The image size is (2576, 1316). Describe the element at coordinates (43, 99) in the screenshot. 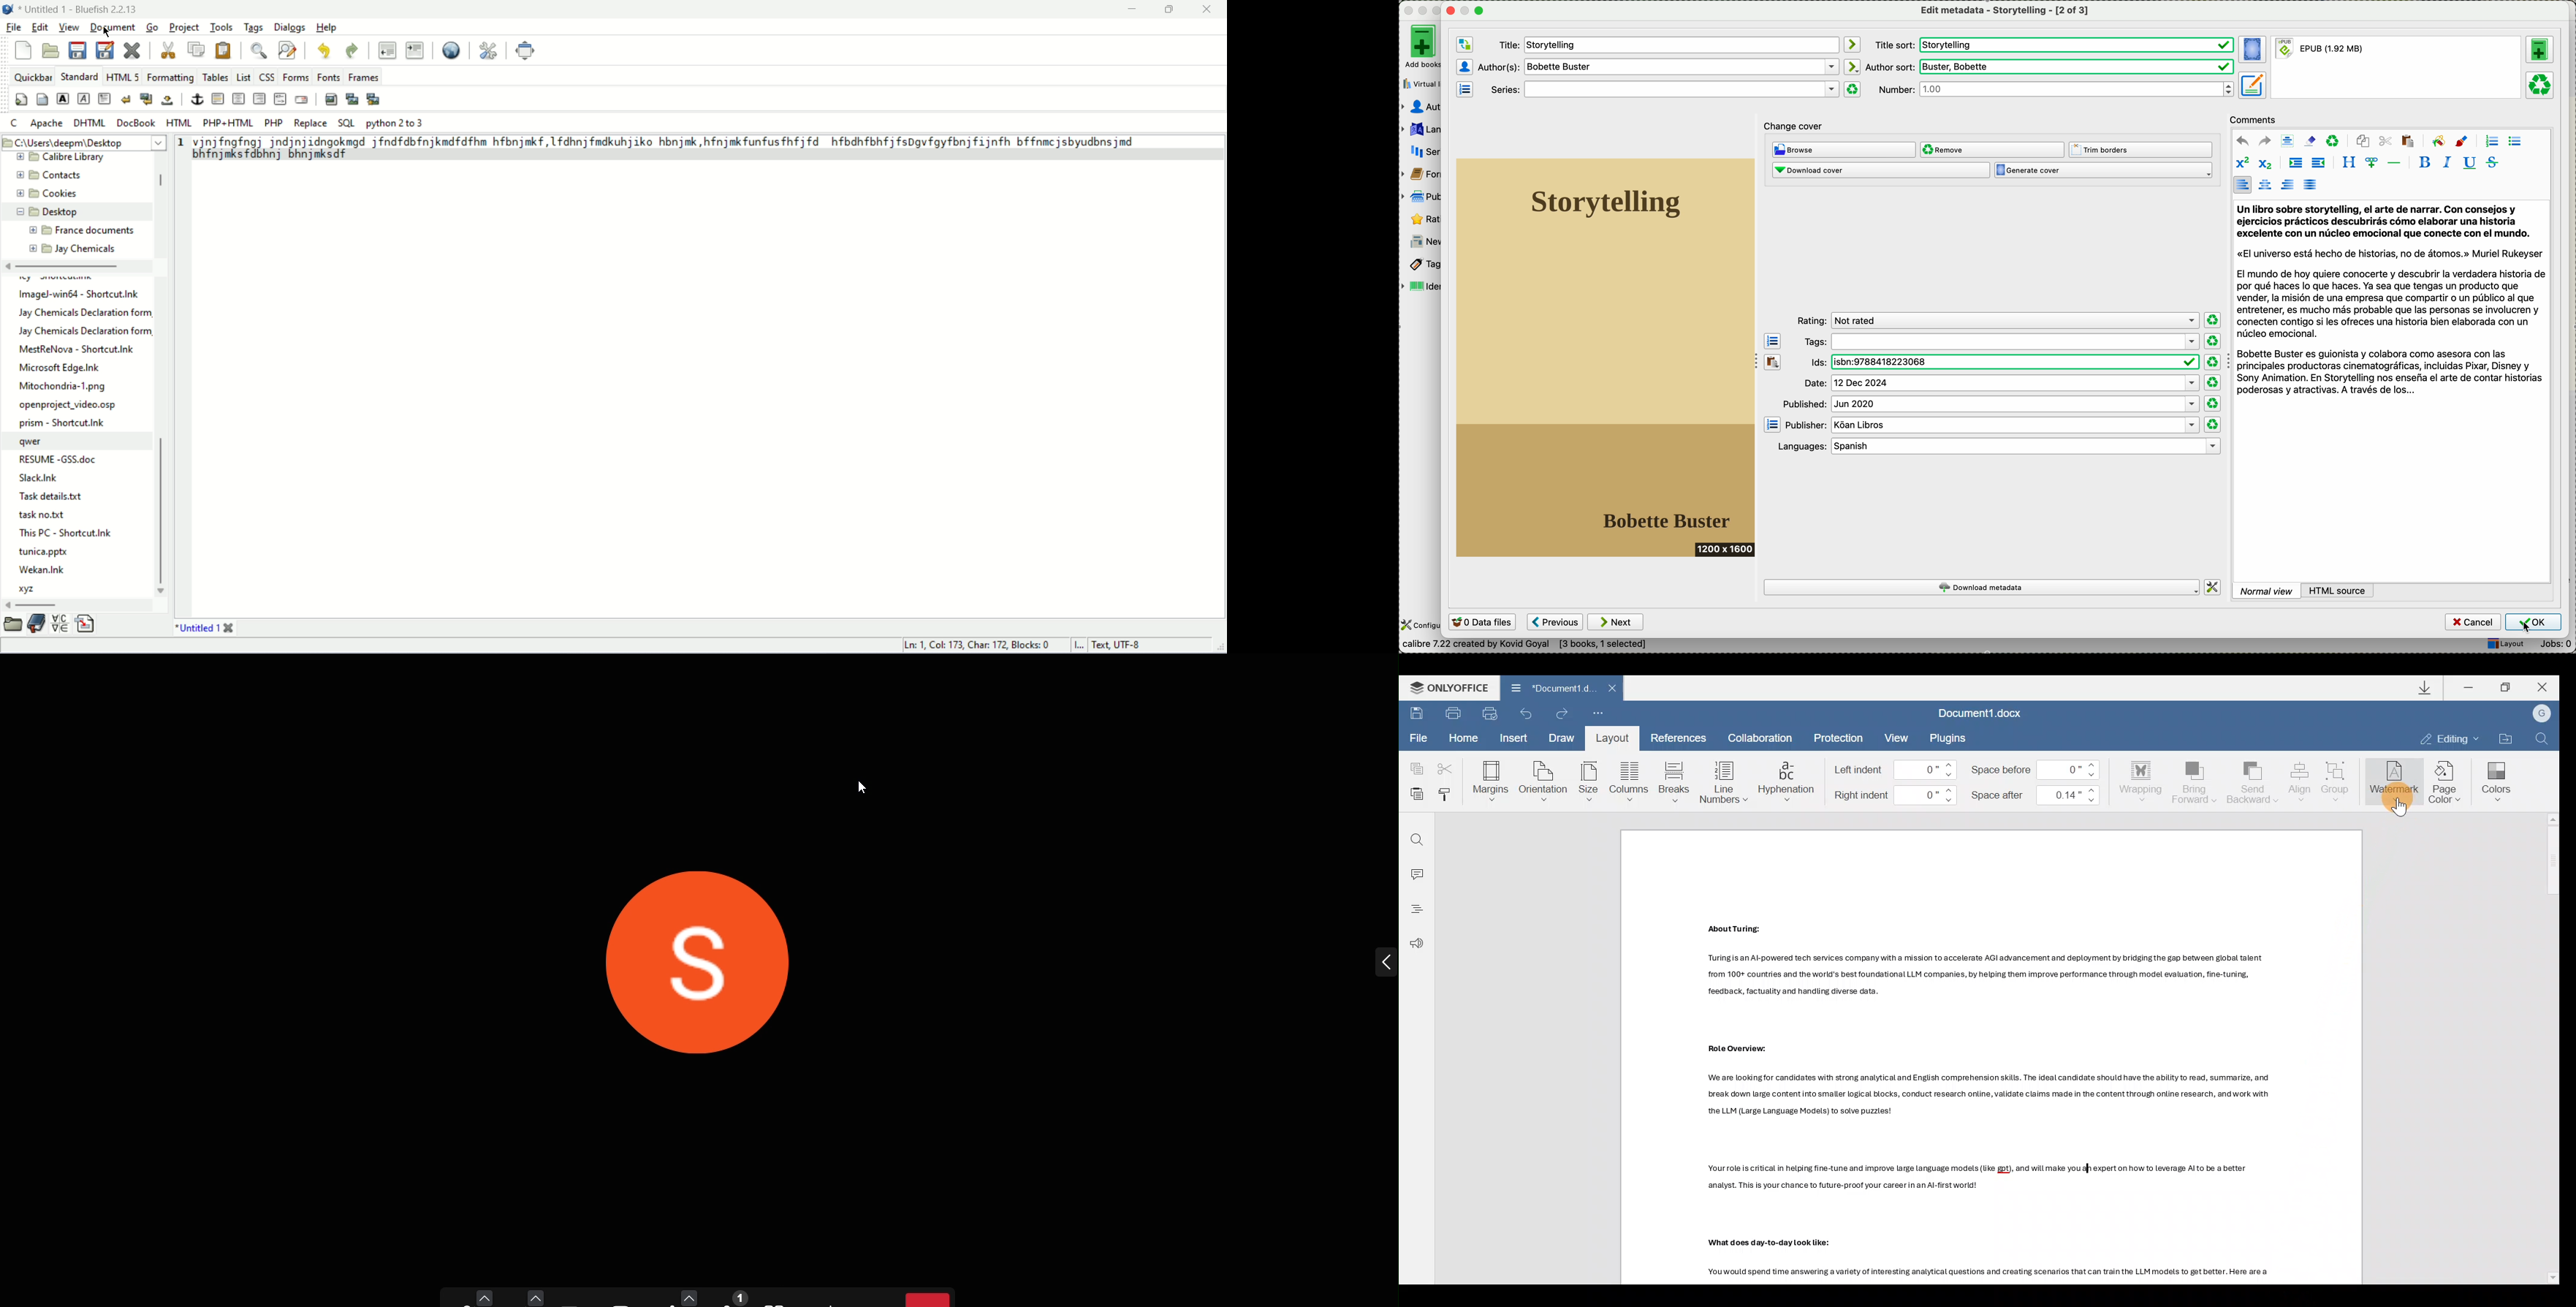

I see `body` at that location.